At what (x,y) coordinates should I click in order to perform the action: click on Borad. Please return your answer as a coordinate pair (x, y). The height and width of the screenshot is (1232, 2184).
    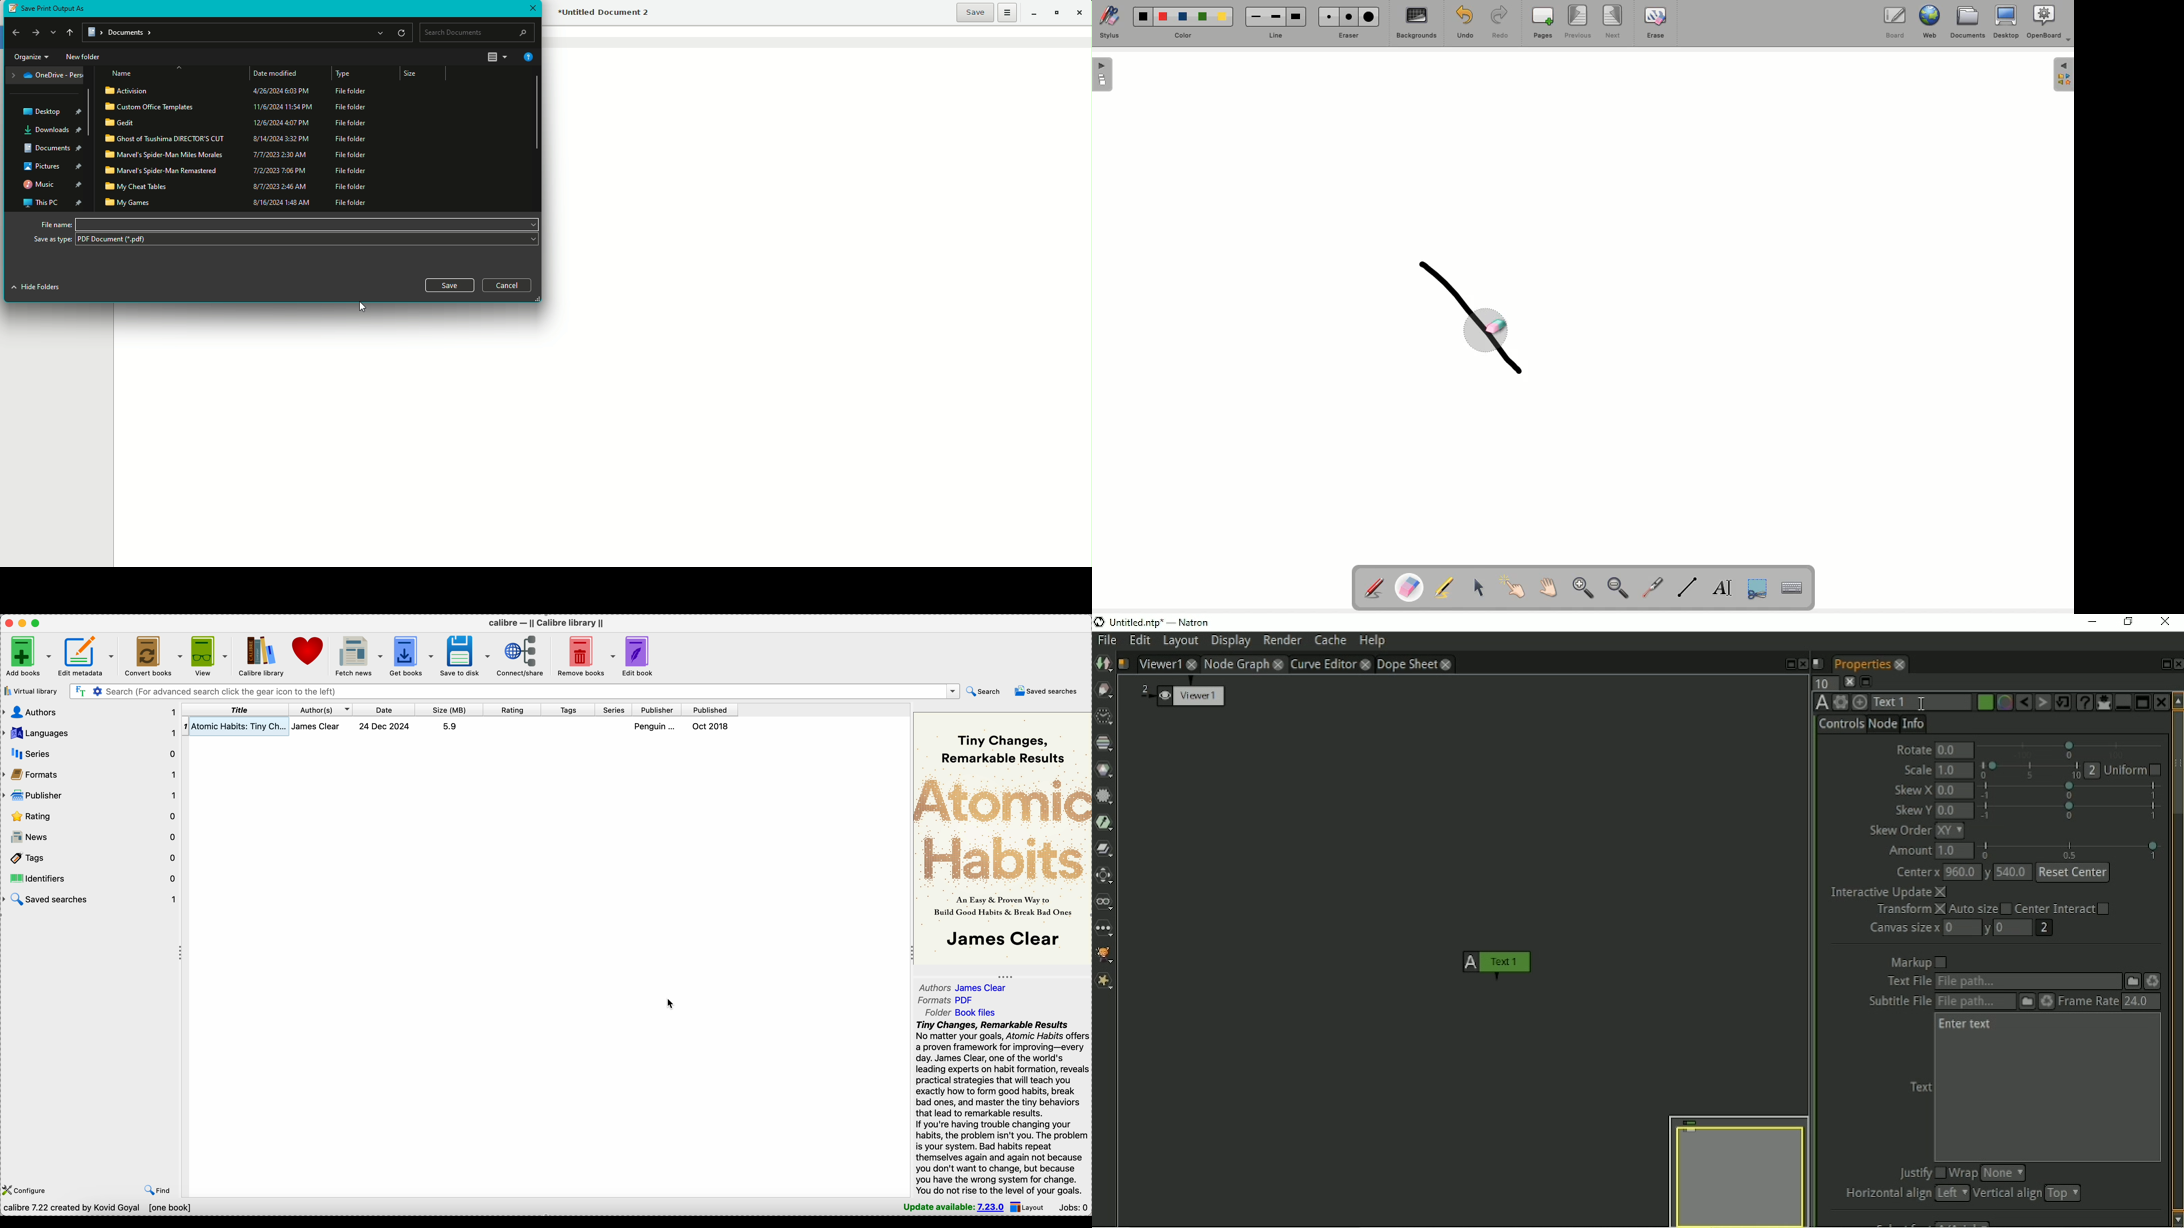
    Looking at the image, I should click on (1896, 25).